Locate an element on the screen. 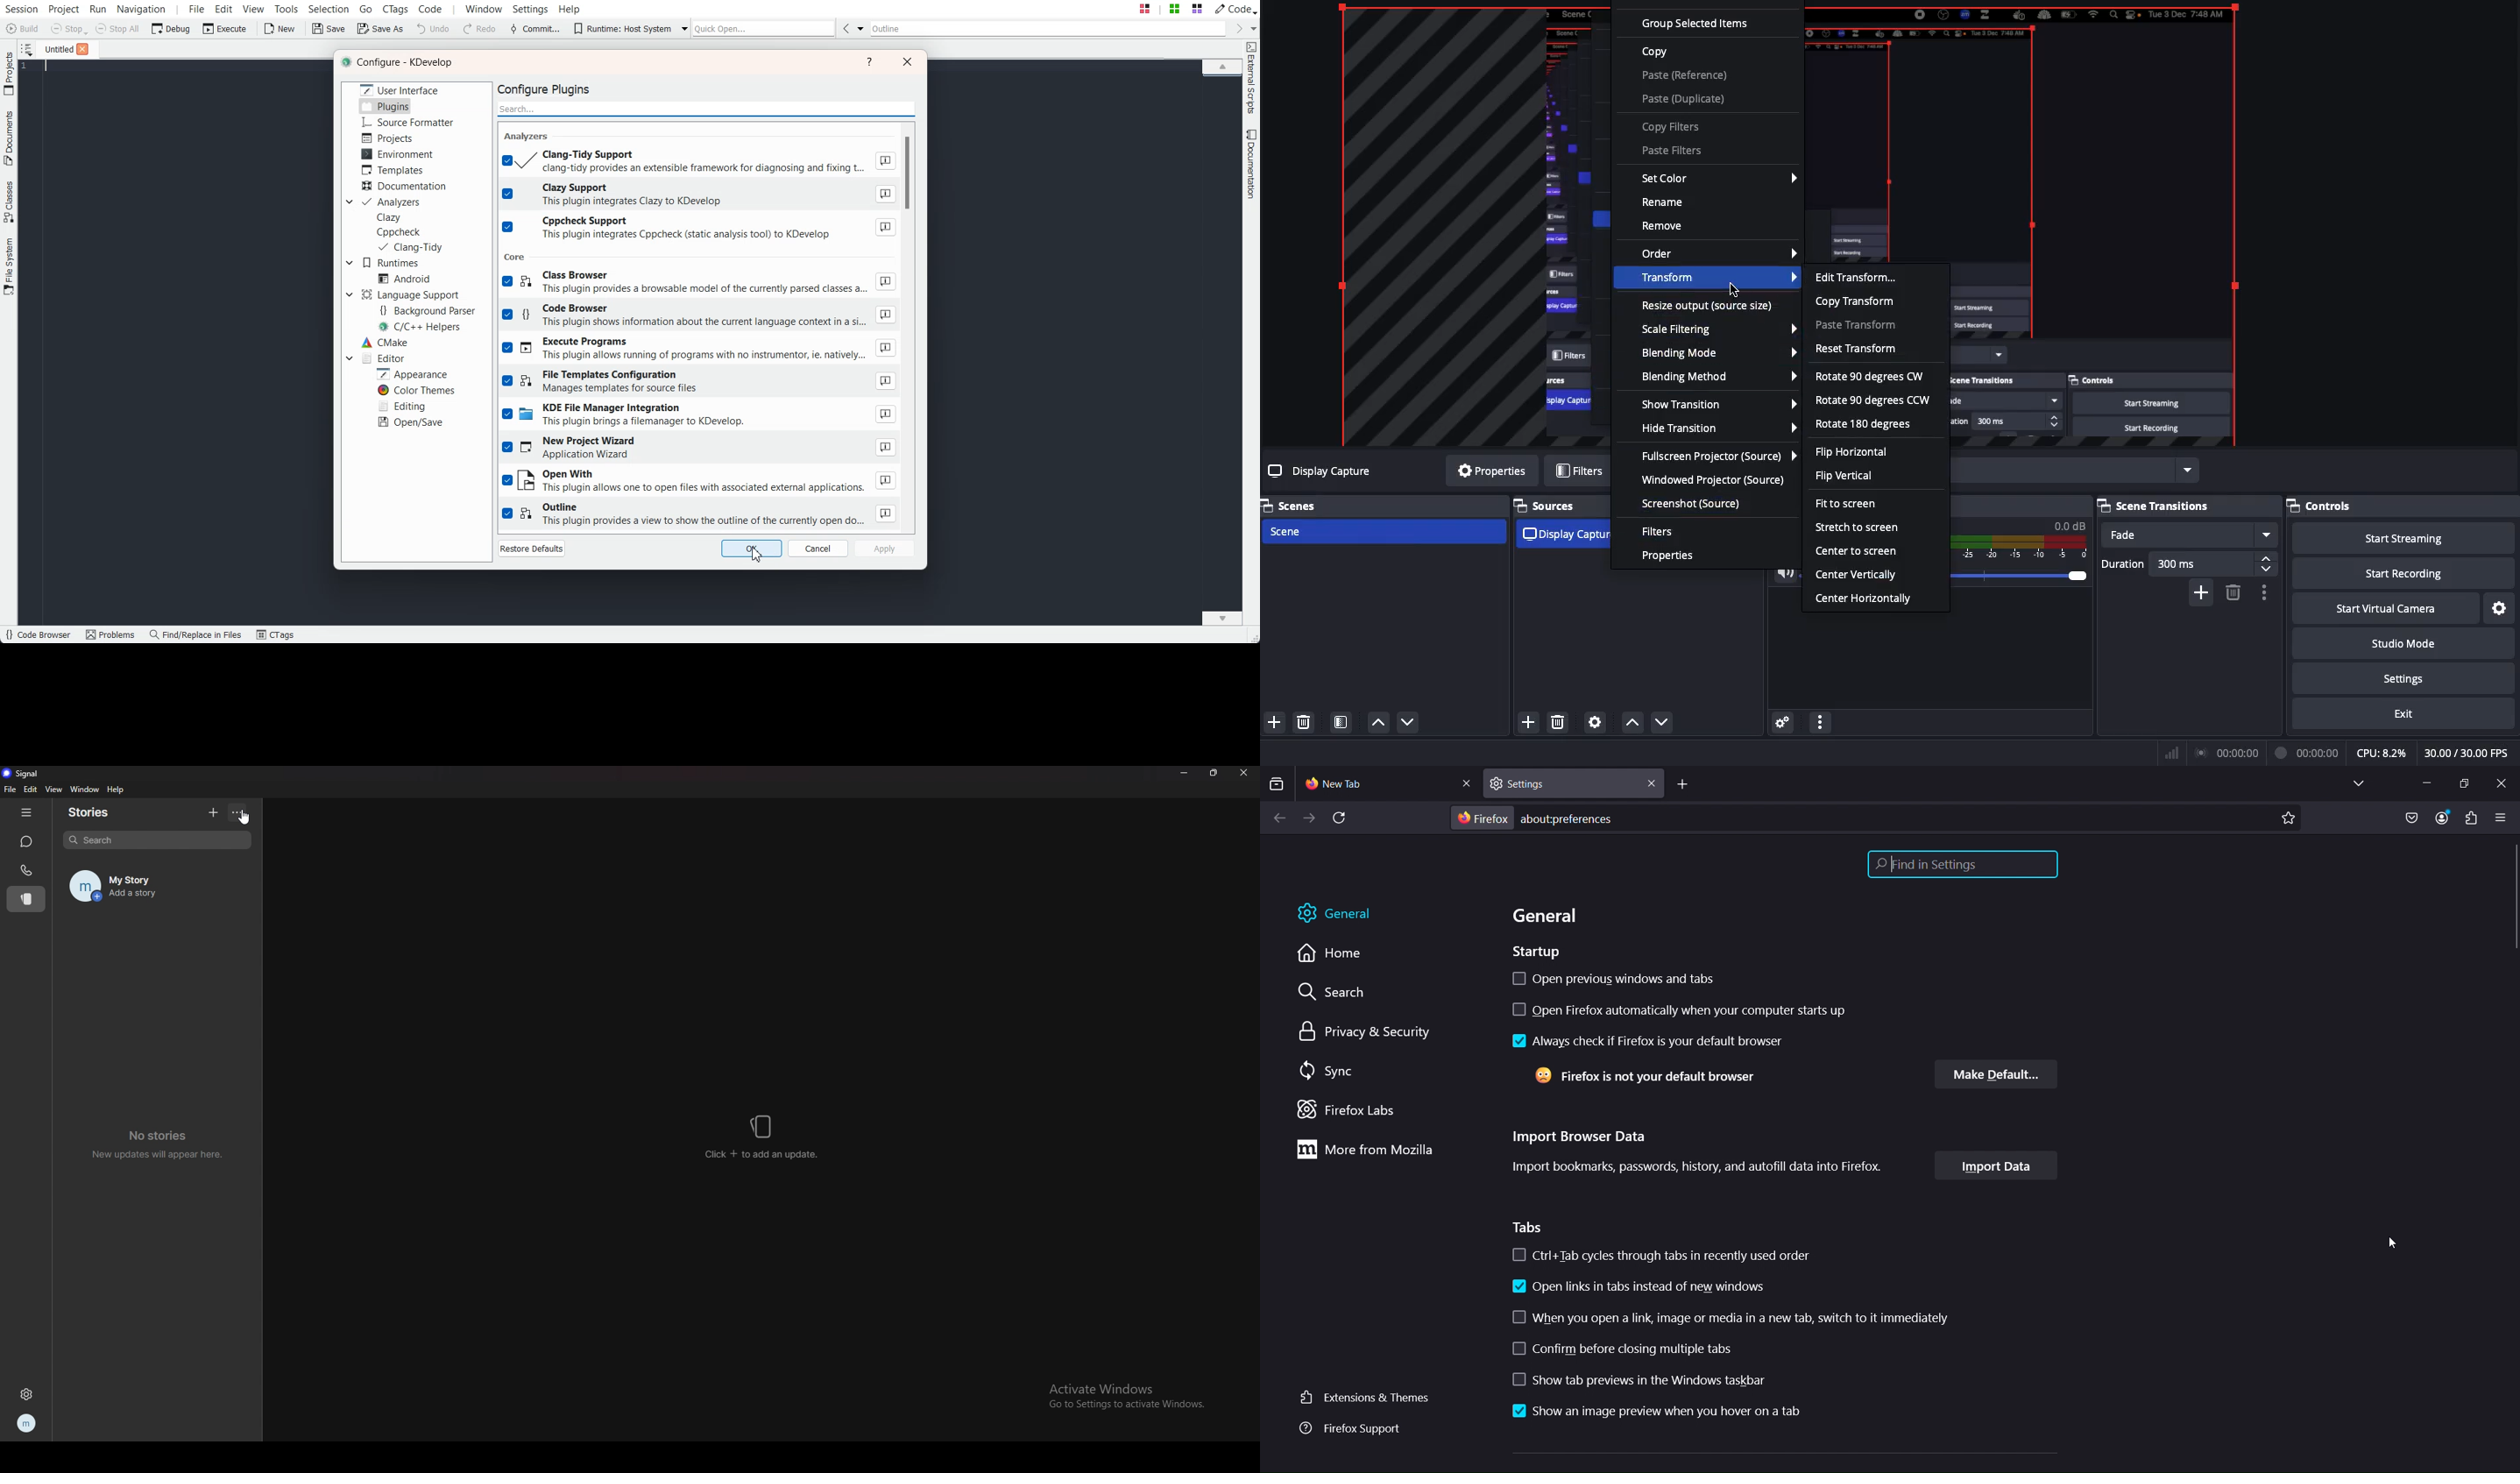 This screenshot has height=1484, width=2520. OK is located at coordinates (752, 549).